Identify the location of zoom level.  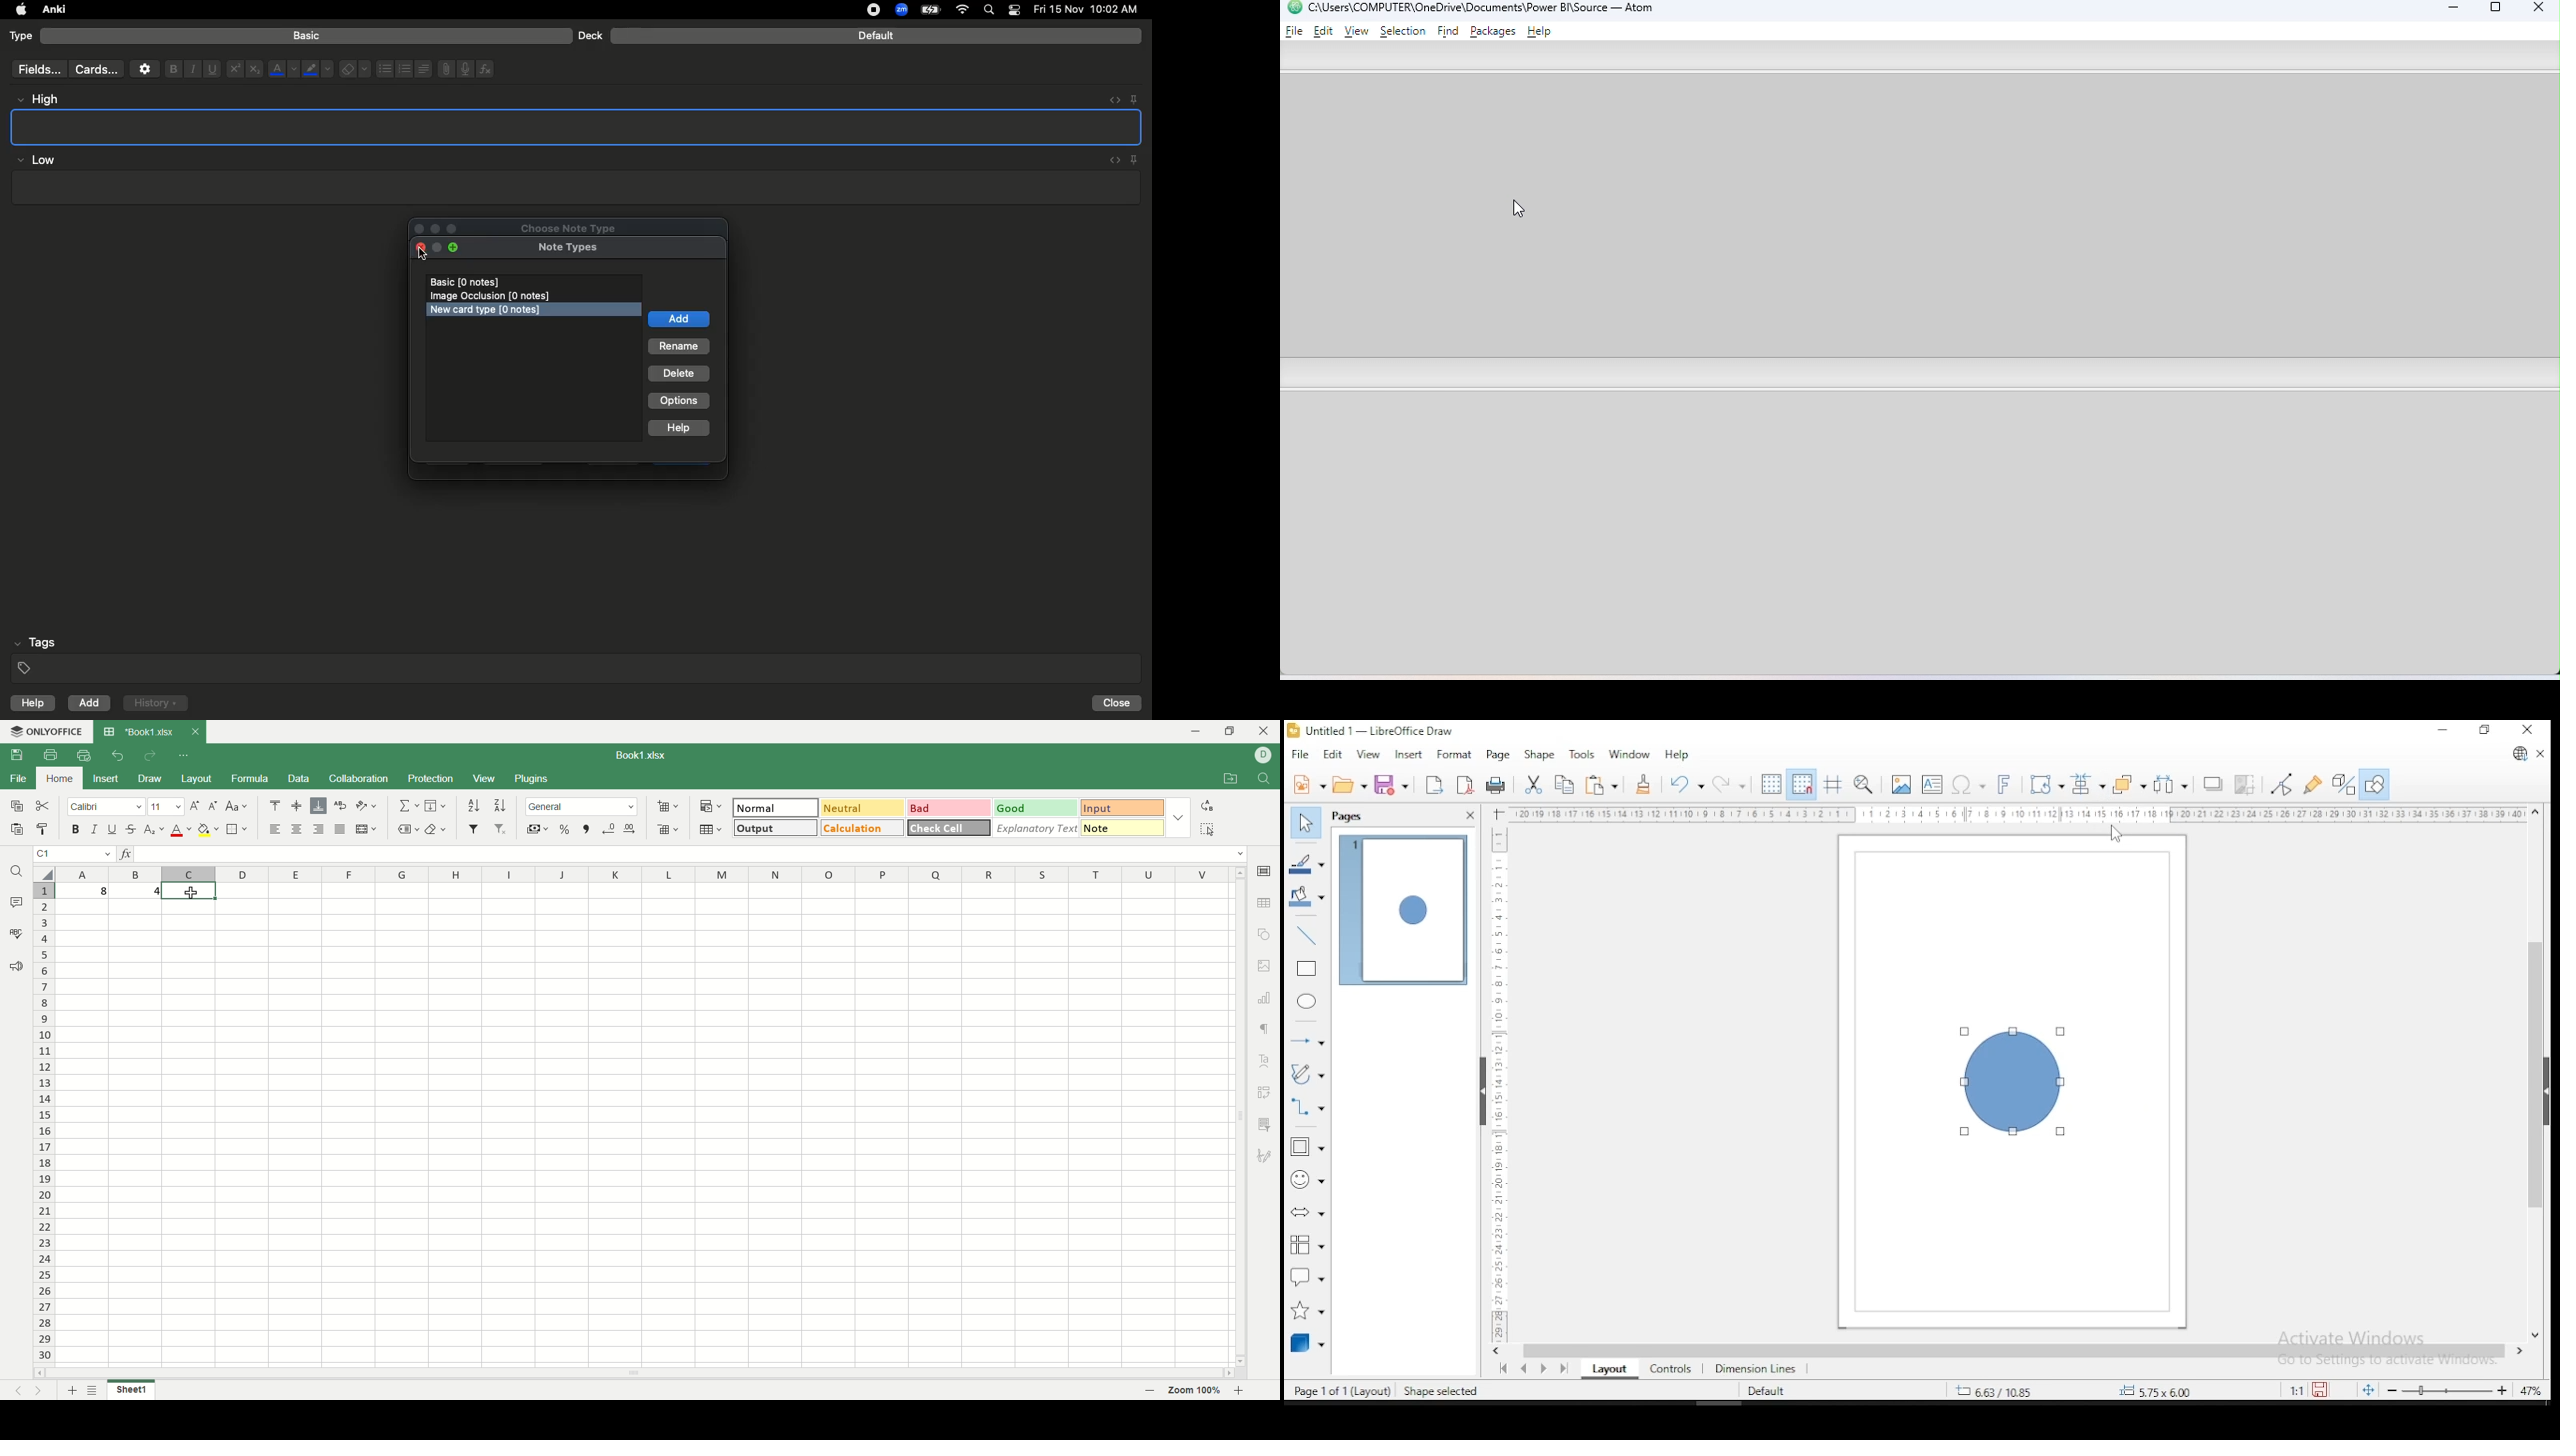
(2531, 1393).